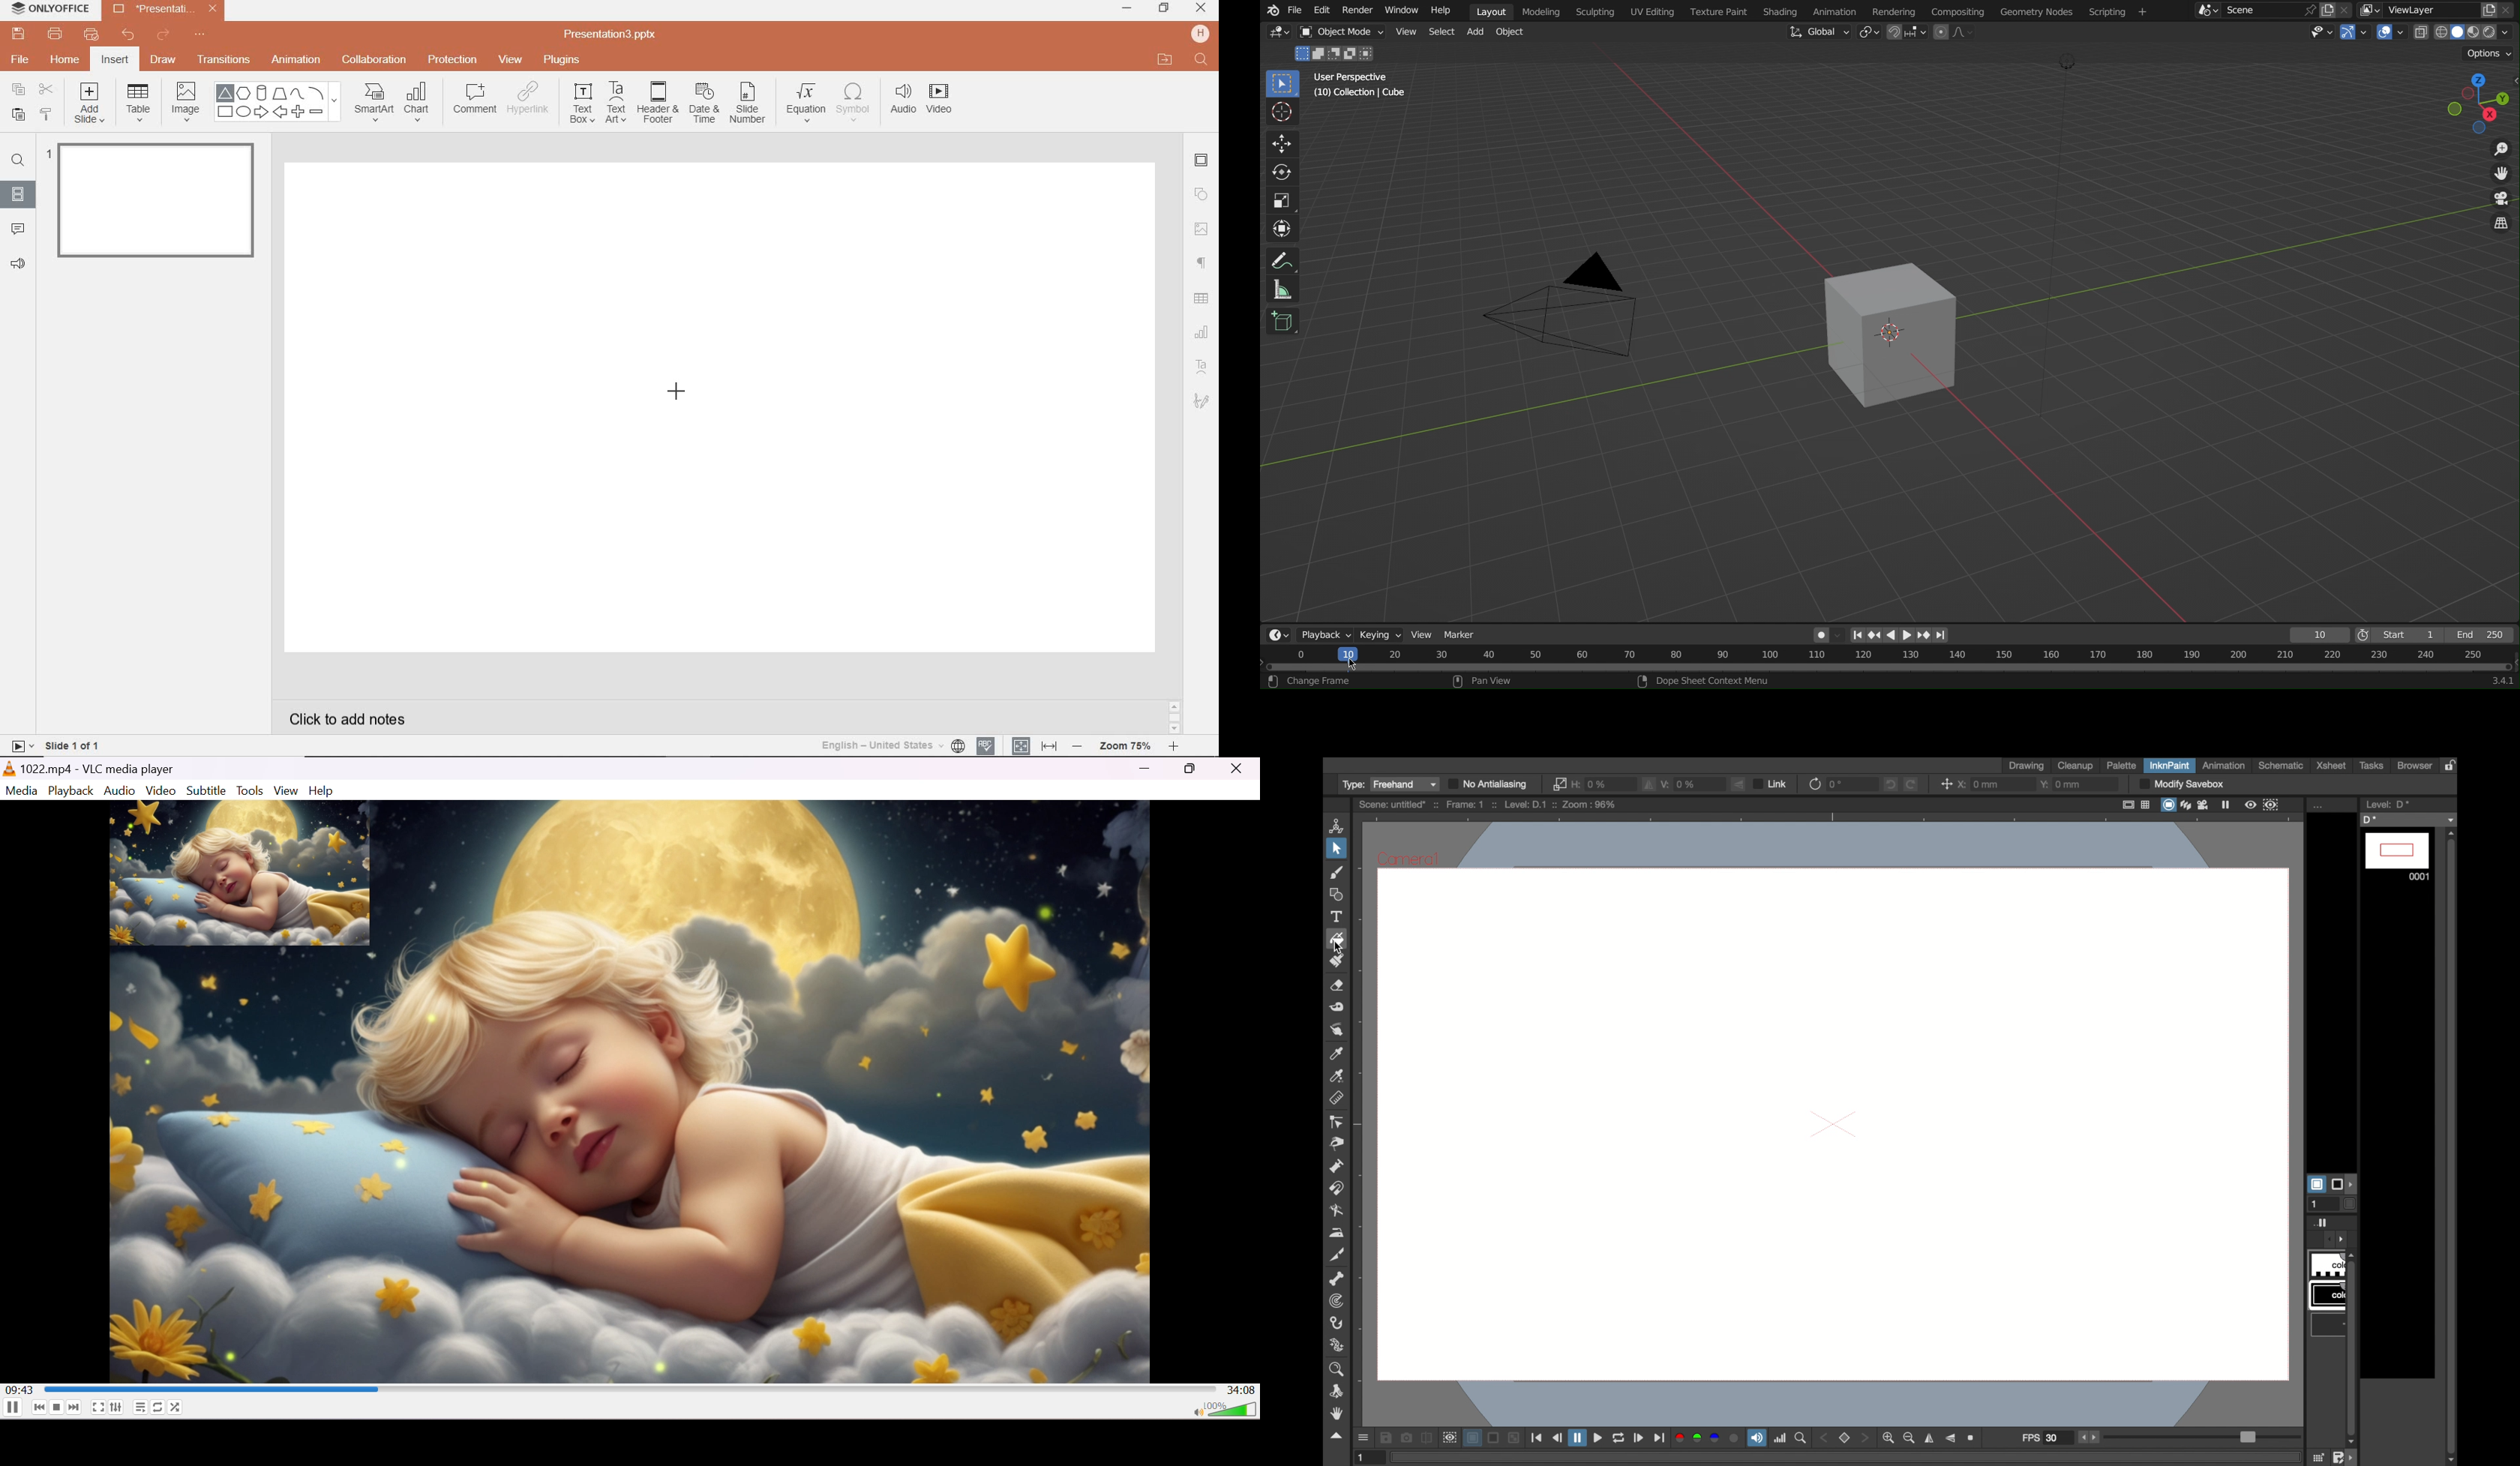 This screenshot has width=2520, height=1484. I want to click on HP, so click(1202, 33).